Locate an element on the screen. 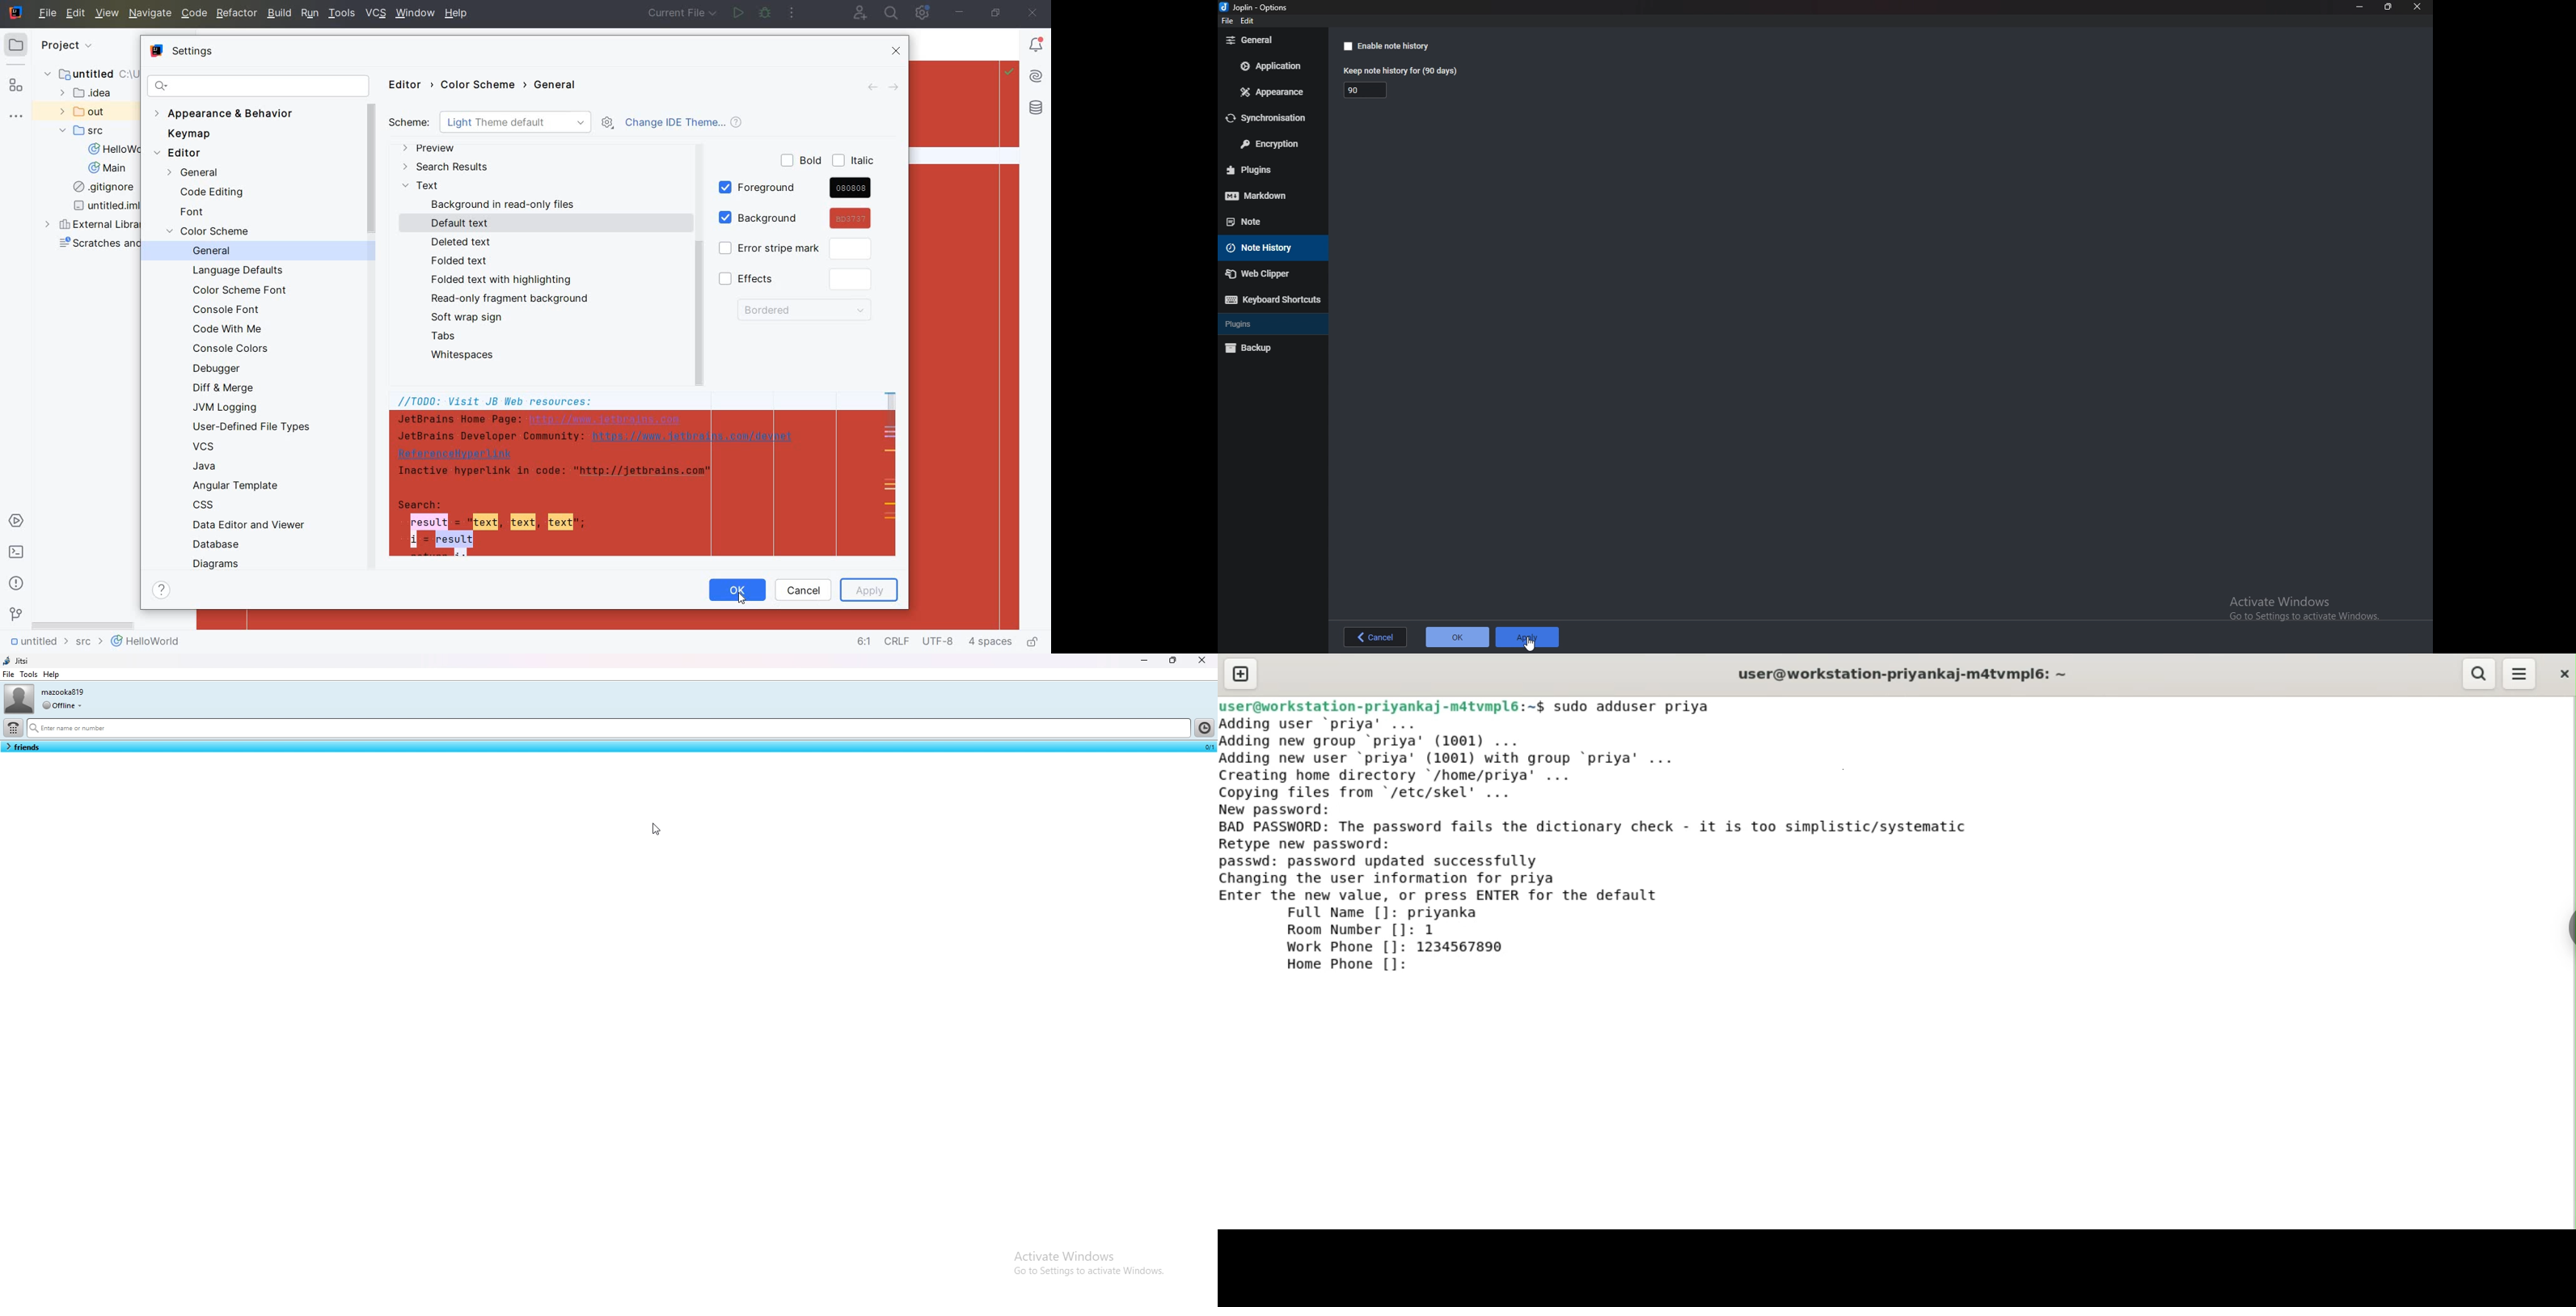  READ-ONLY FRAGMENT BACKGROUND is located at coordinates (507, 299).